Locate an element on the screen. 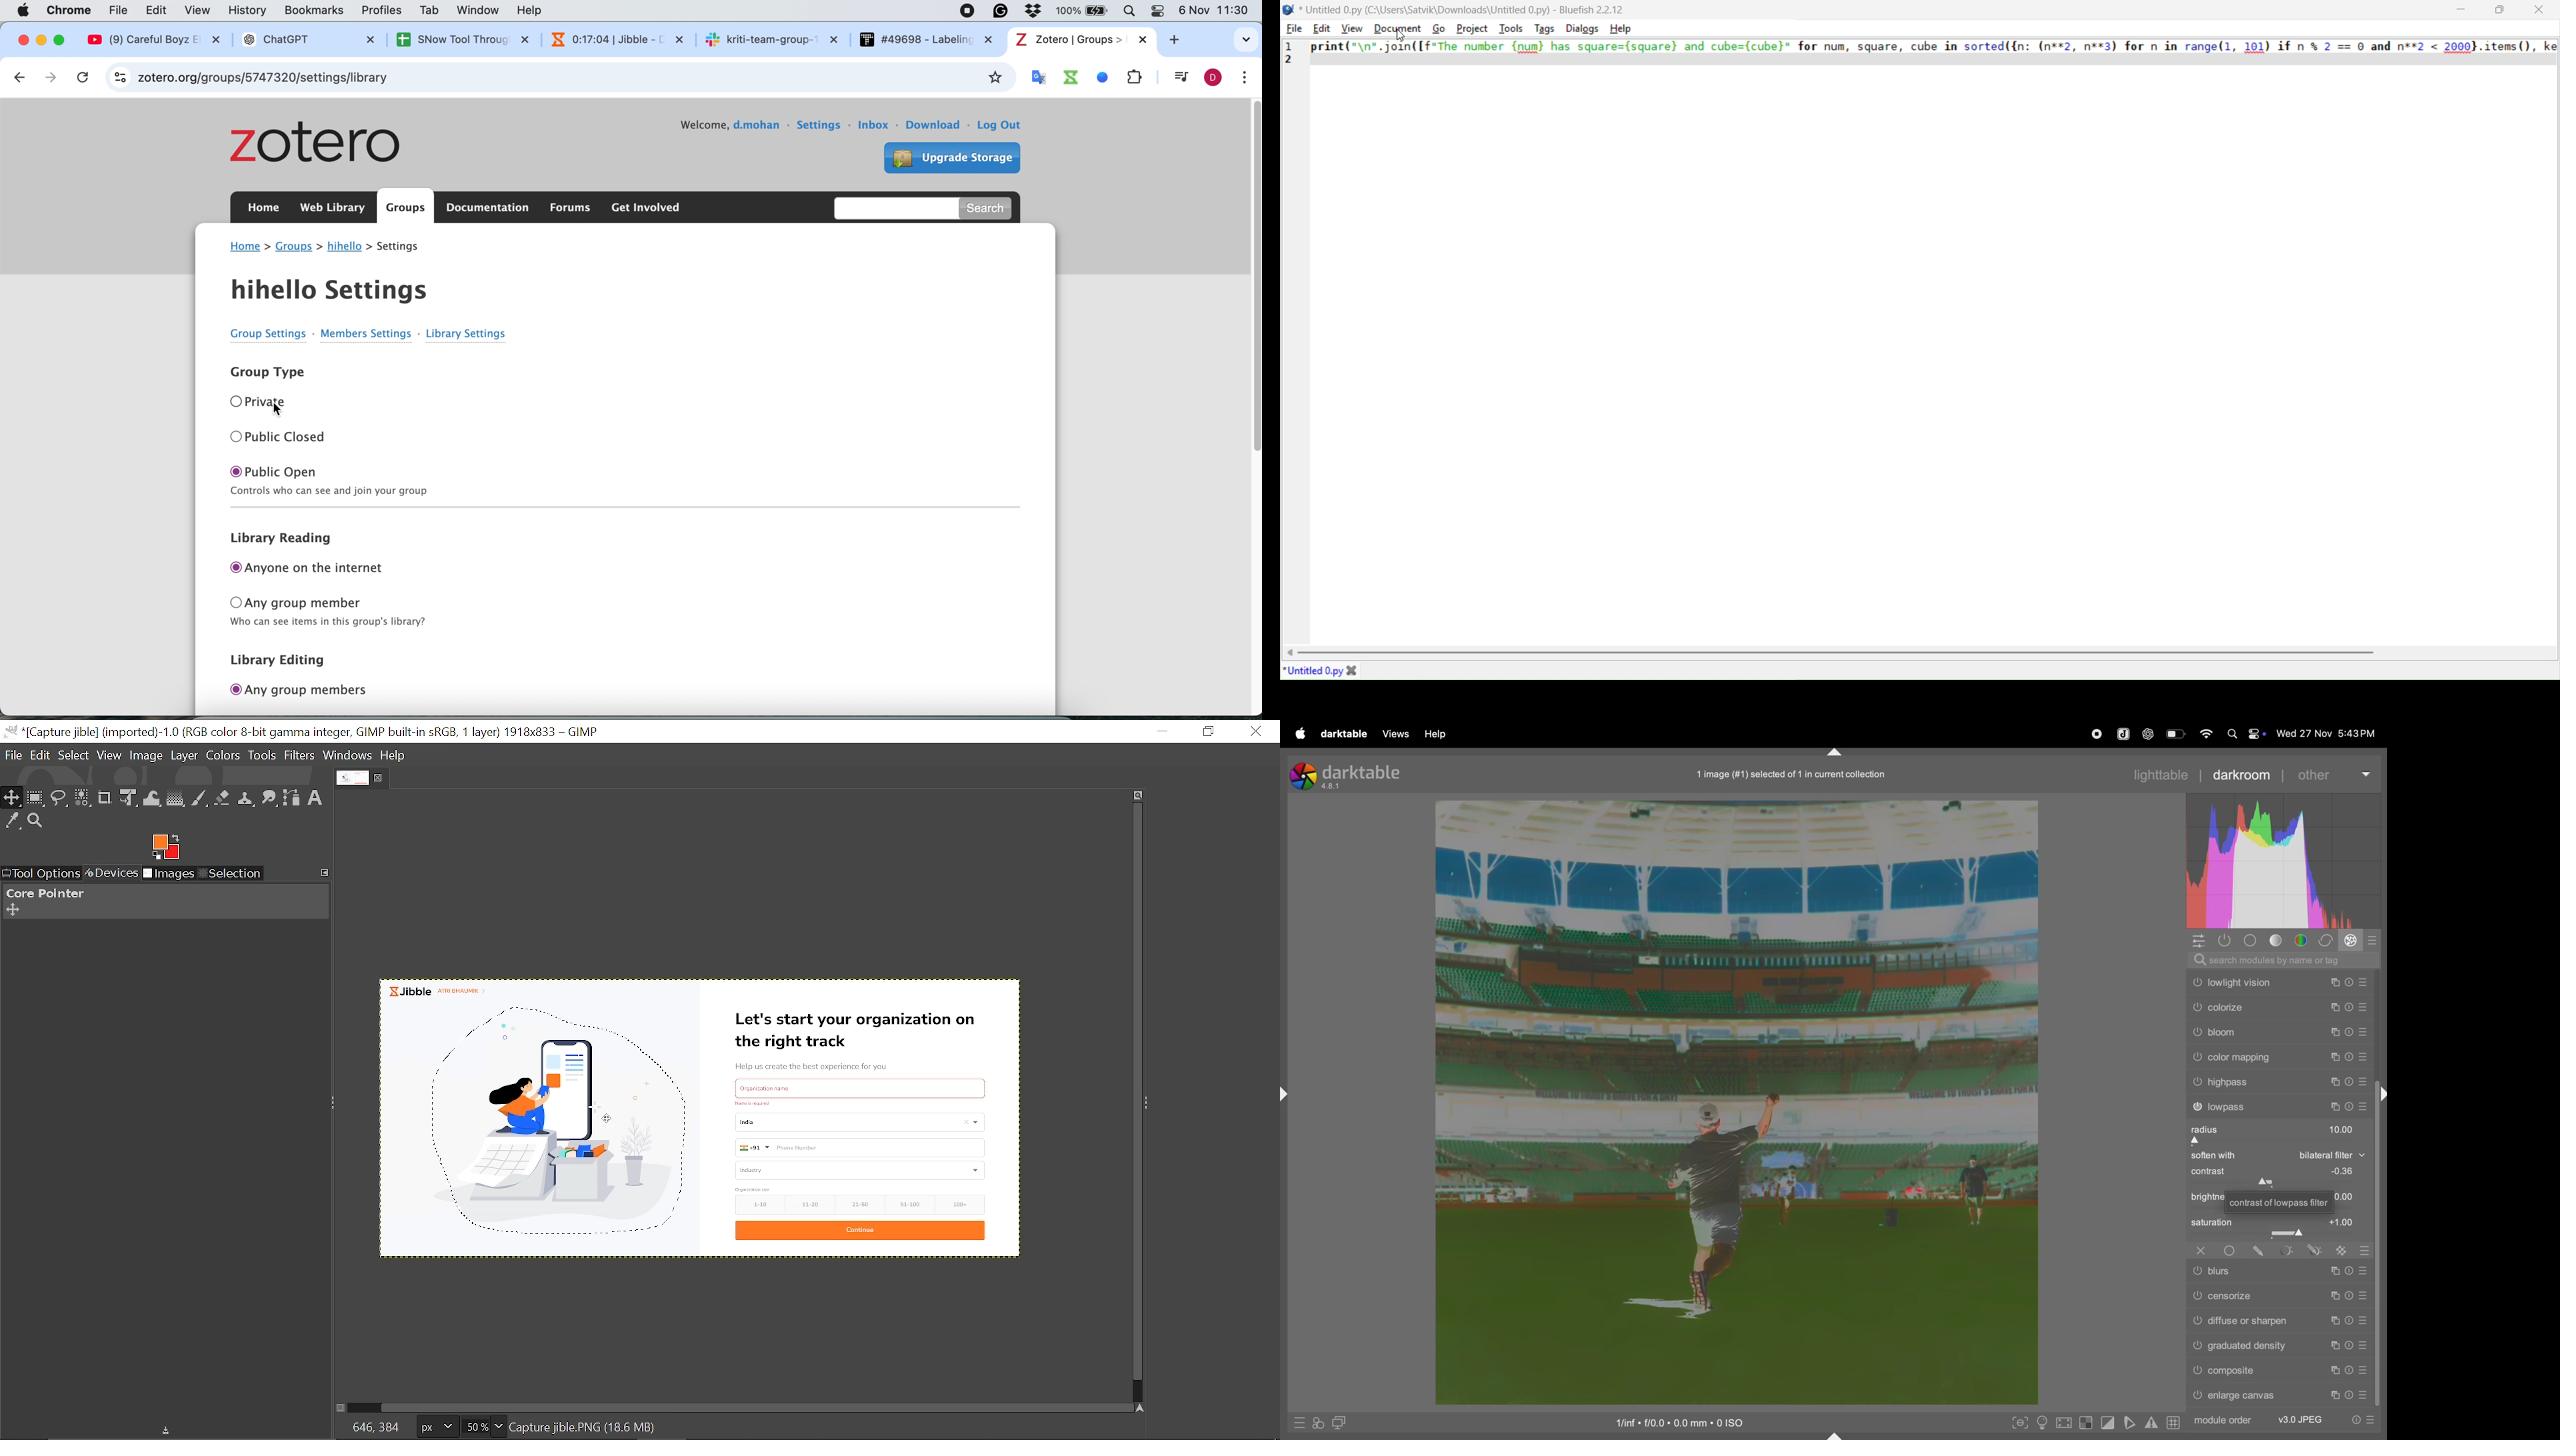 Image resolution: width=2576 pixels, height=1456 pixels. views is located at coordinates (1391, 734).